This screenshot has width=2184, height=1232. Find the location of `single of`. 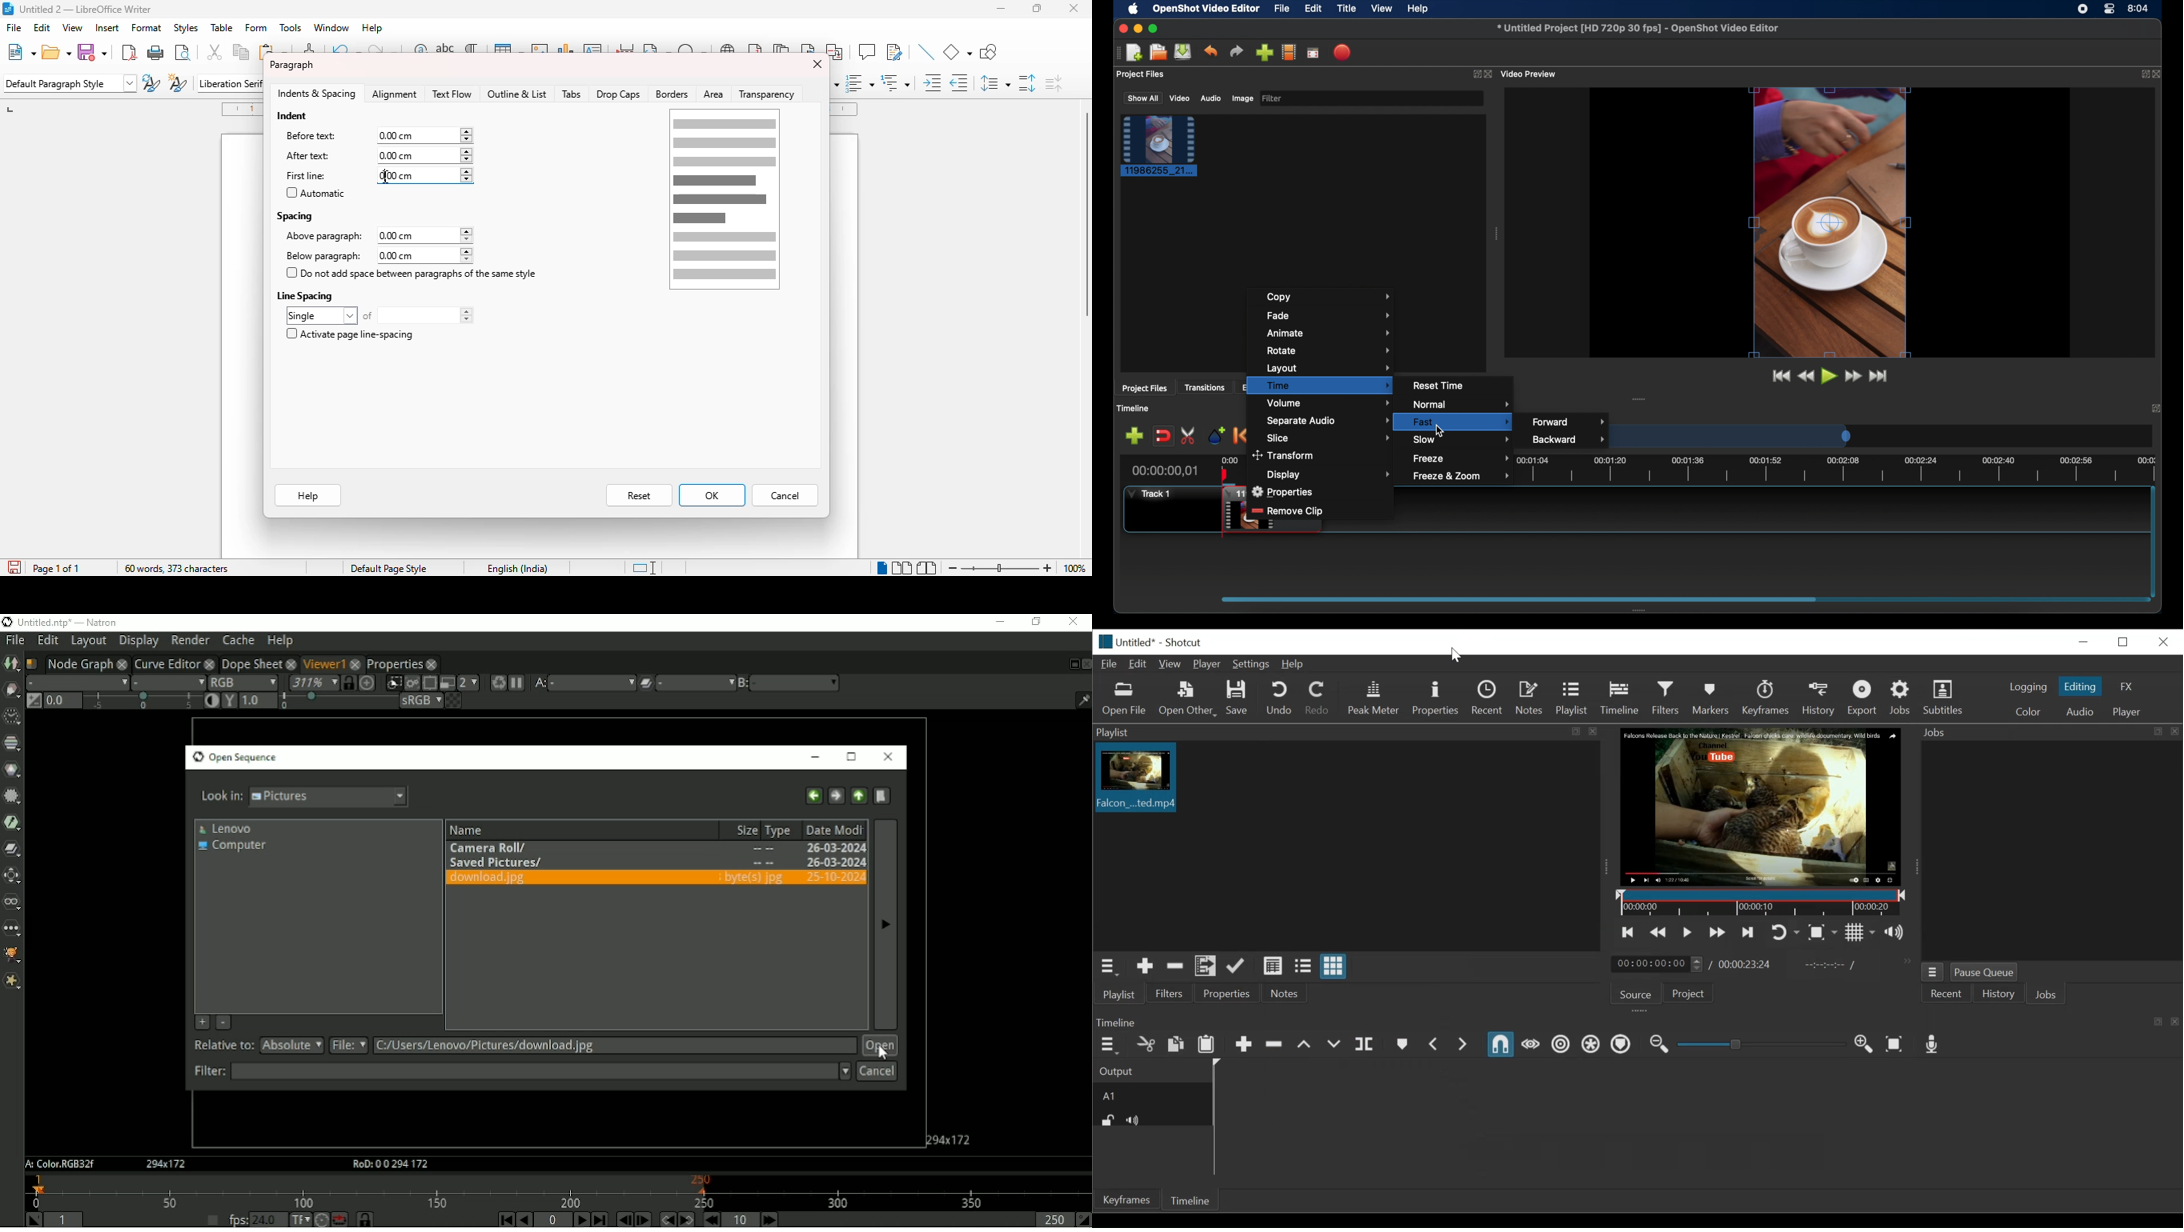

single of is located at coordinates (379, 315).